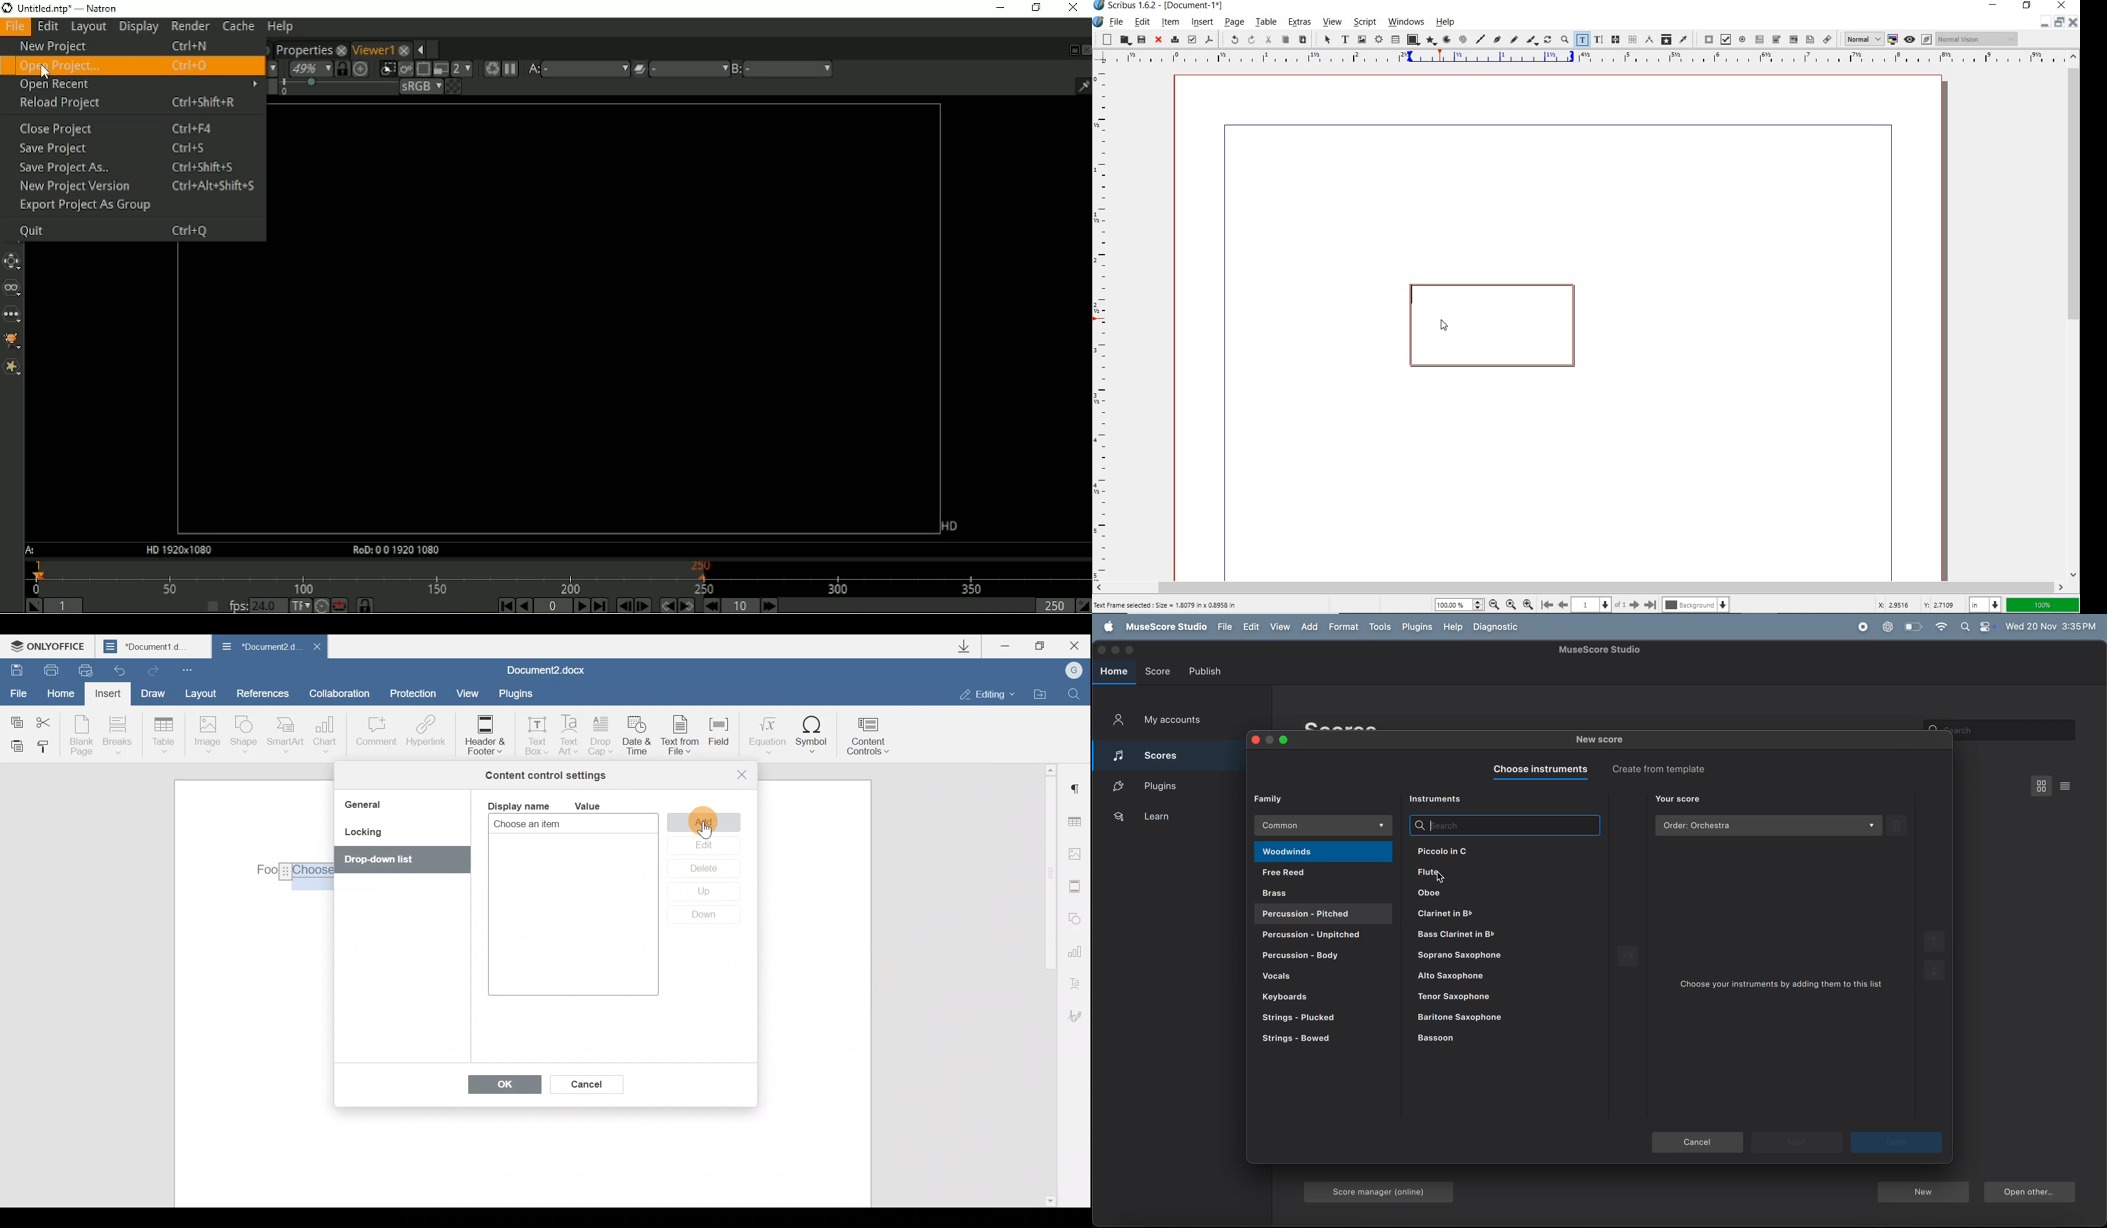 Image resolution: width=2128 pixels, height=1232 pixels. What do you see at coordinates (1357, 724) in the screenshot?
I see `scores` at bounding box center [1357, 724].